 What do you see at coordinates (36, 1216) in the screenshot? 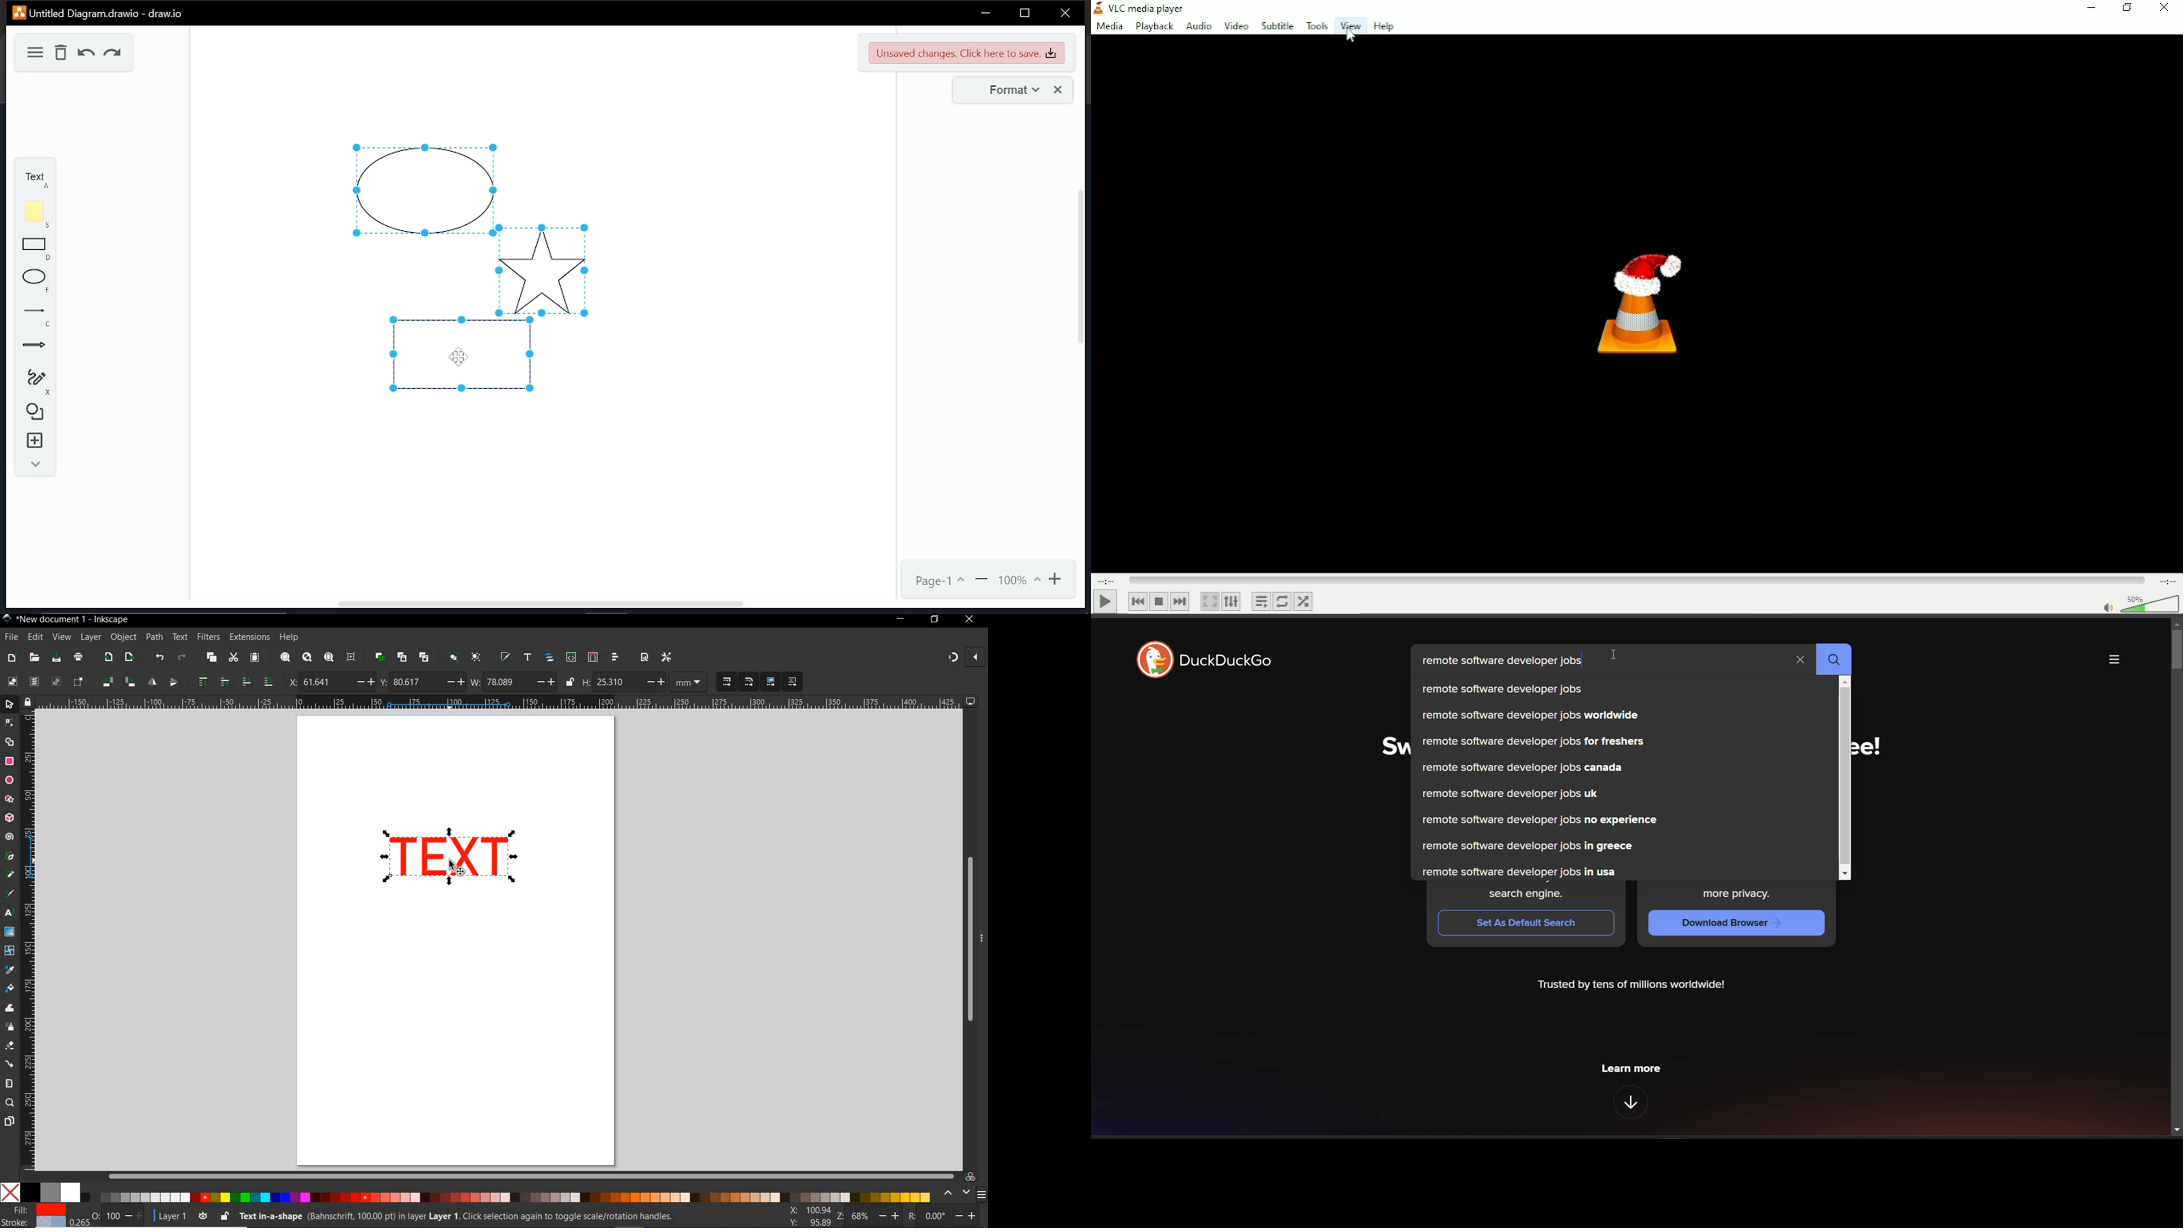
I see `fill and stroke` at bounding box center [36, 1216].